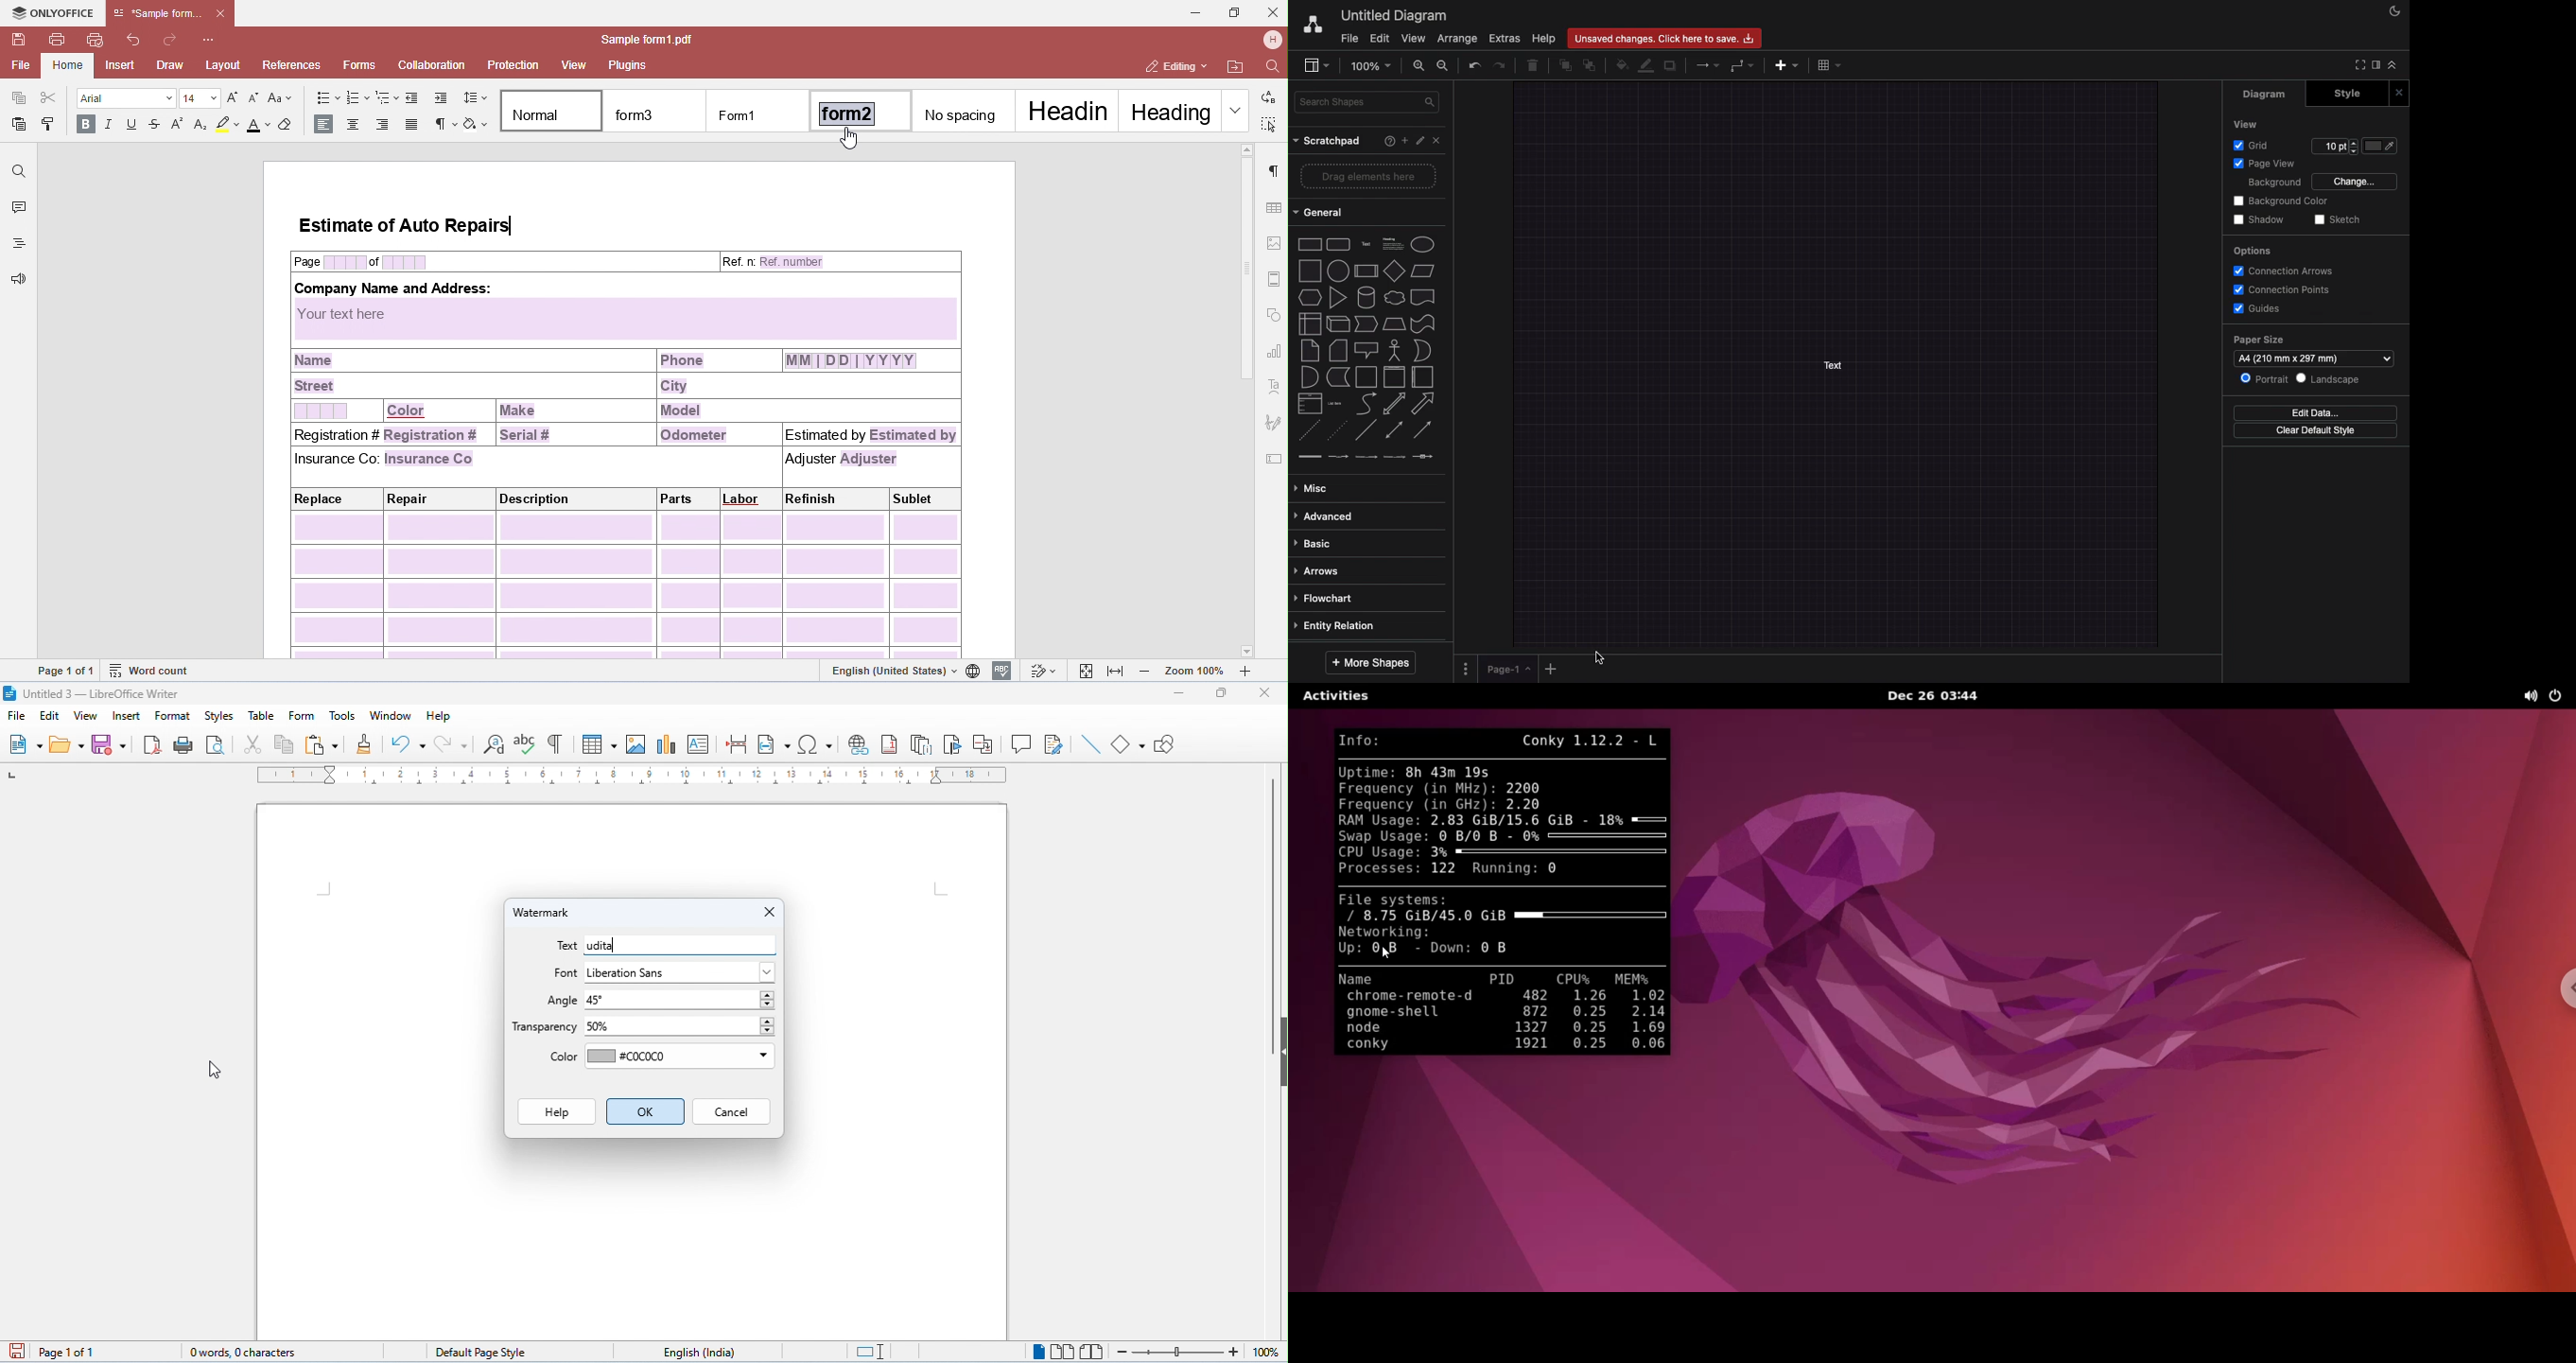 The image size is (2576, 1372). Describe the element at coordinates (1336, 625) in the screenshot. I see `Entity relation` at that location.